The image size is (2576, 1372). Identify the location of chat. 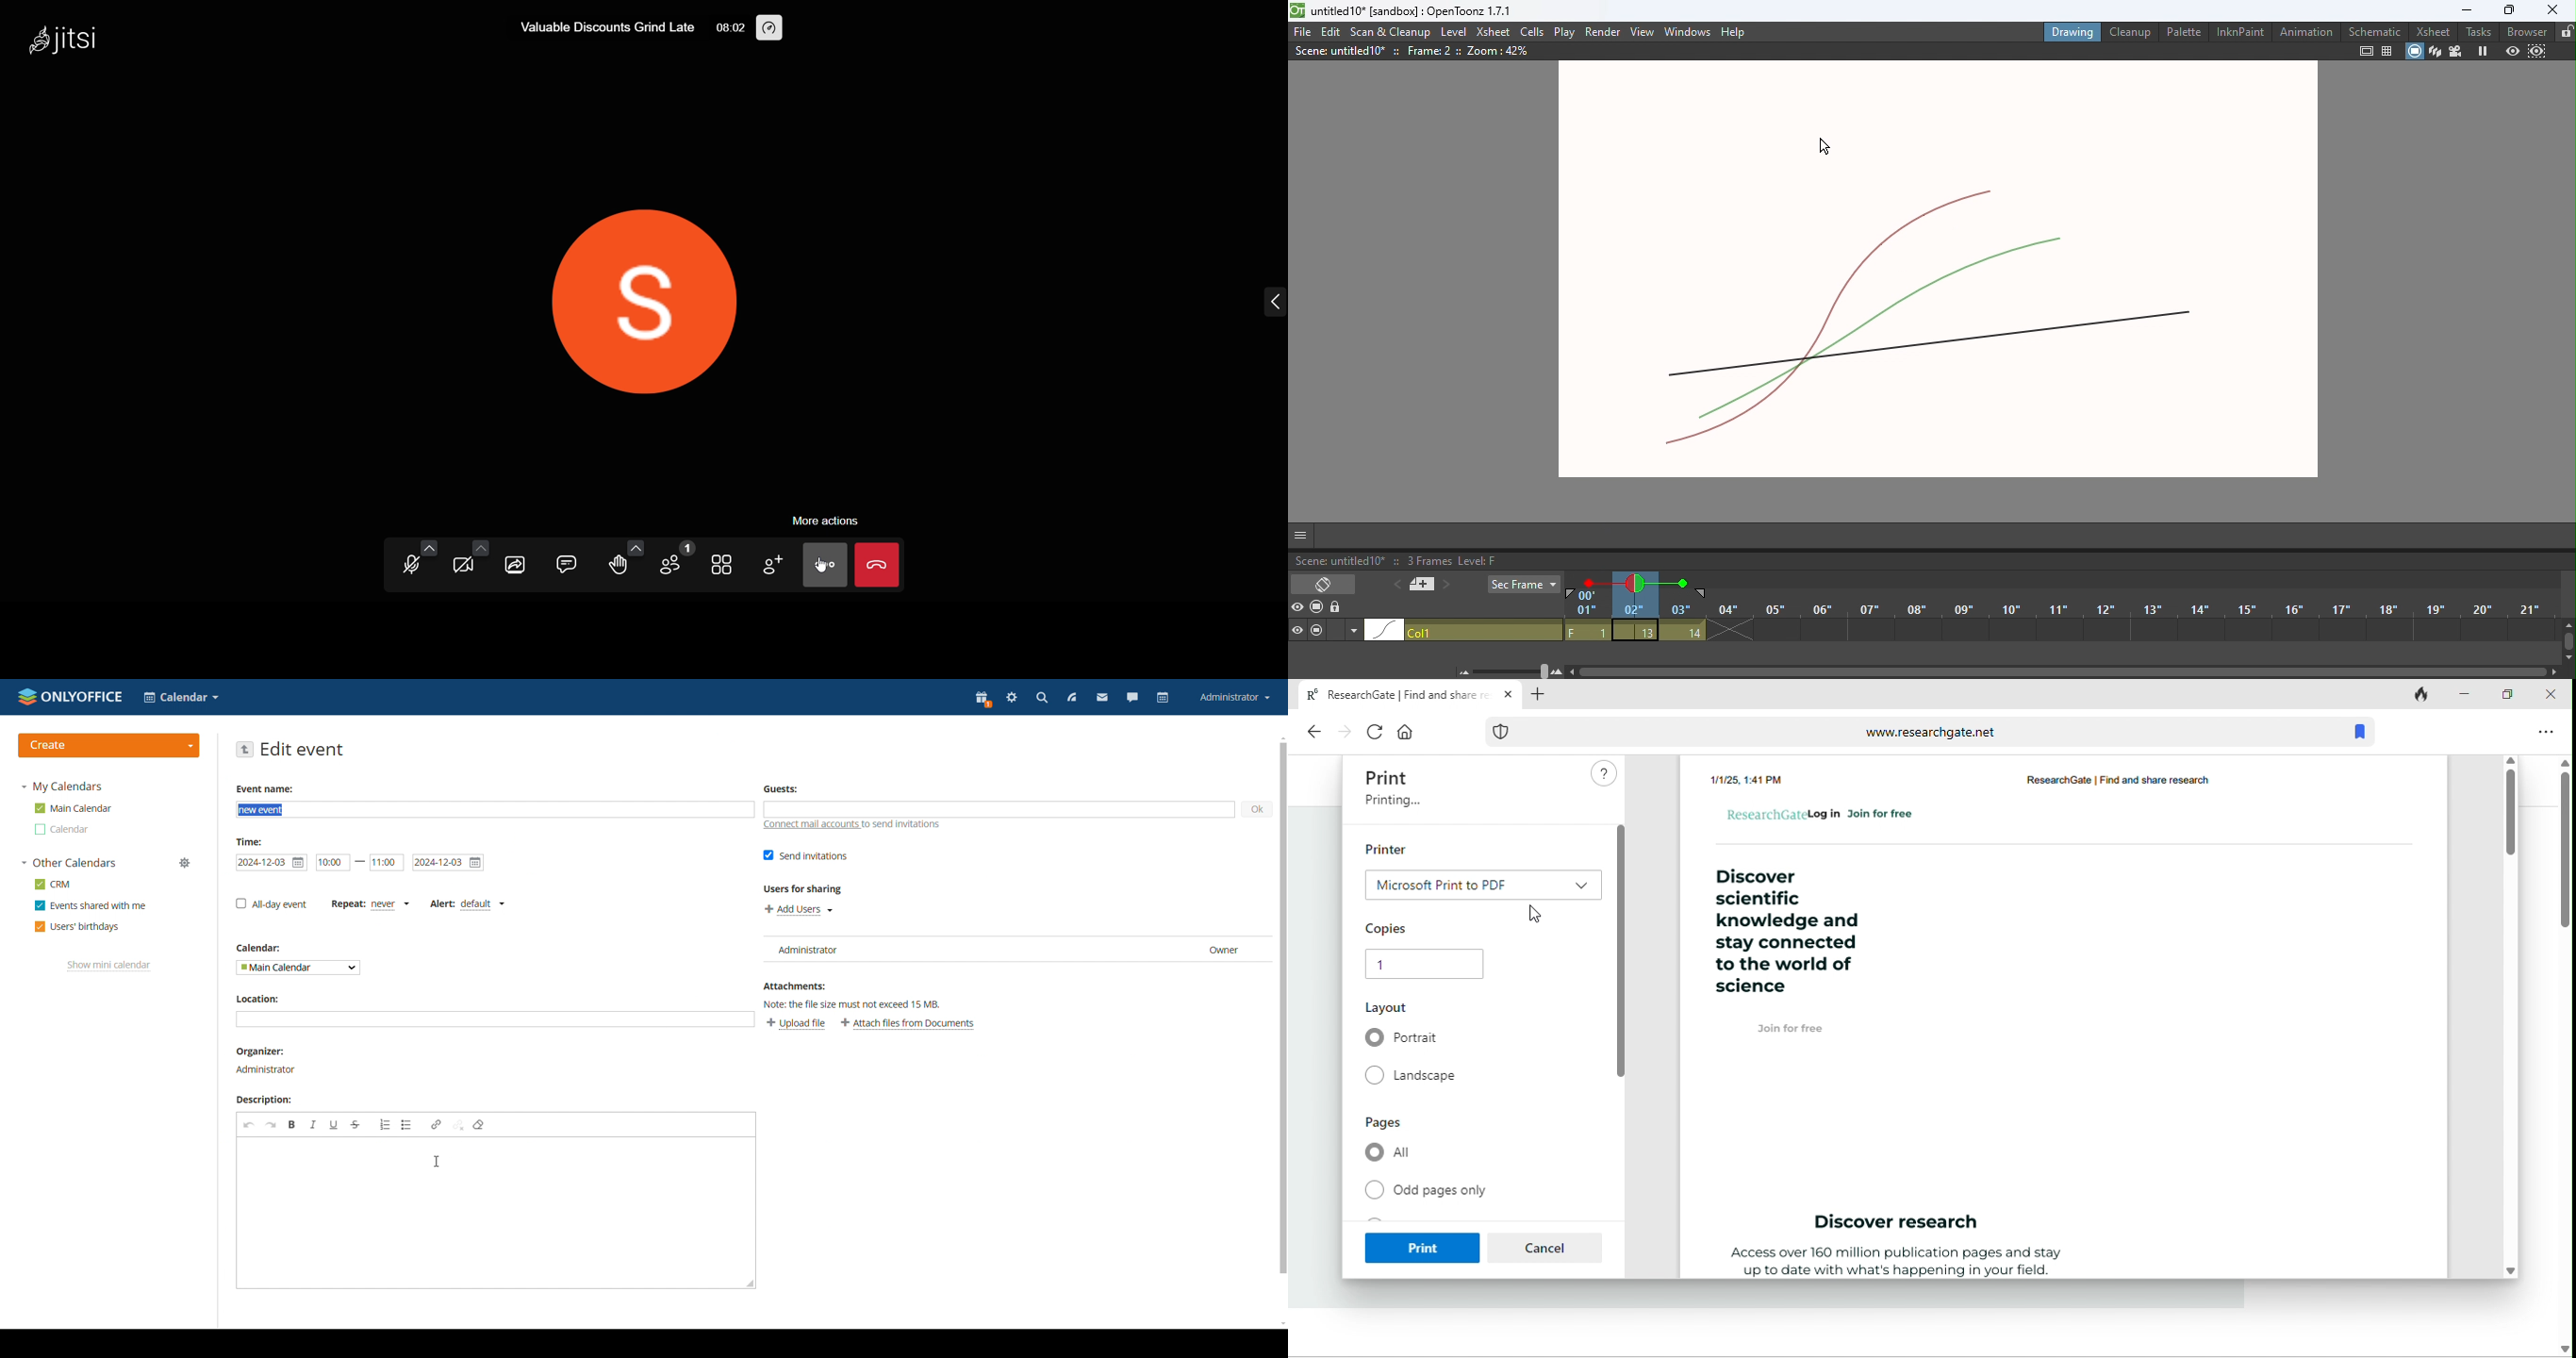
(566, 562).